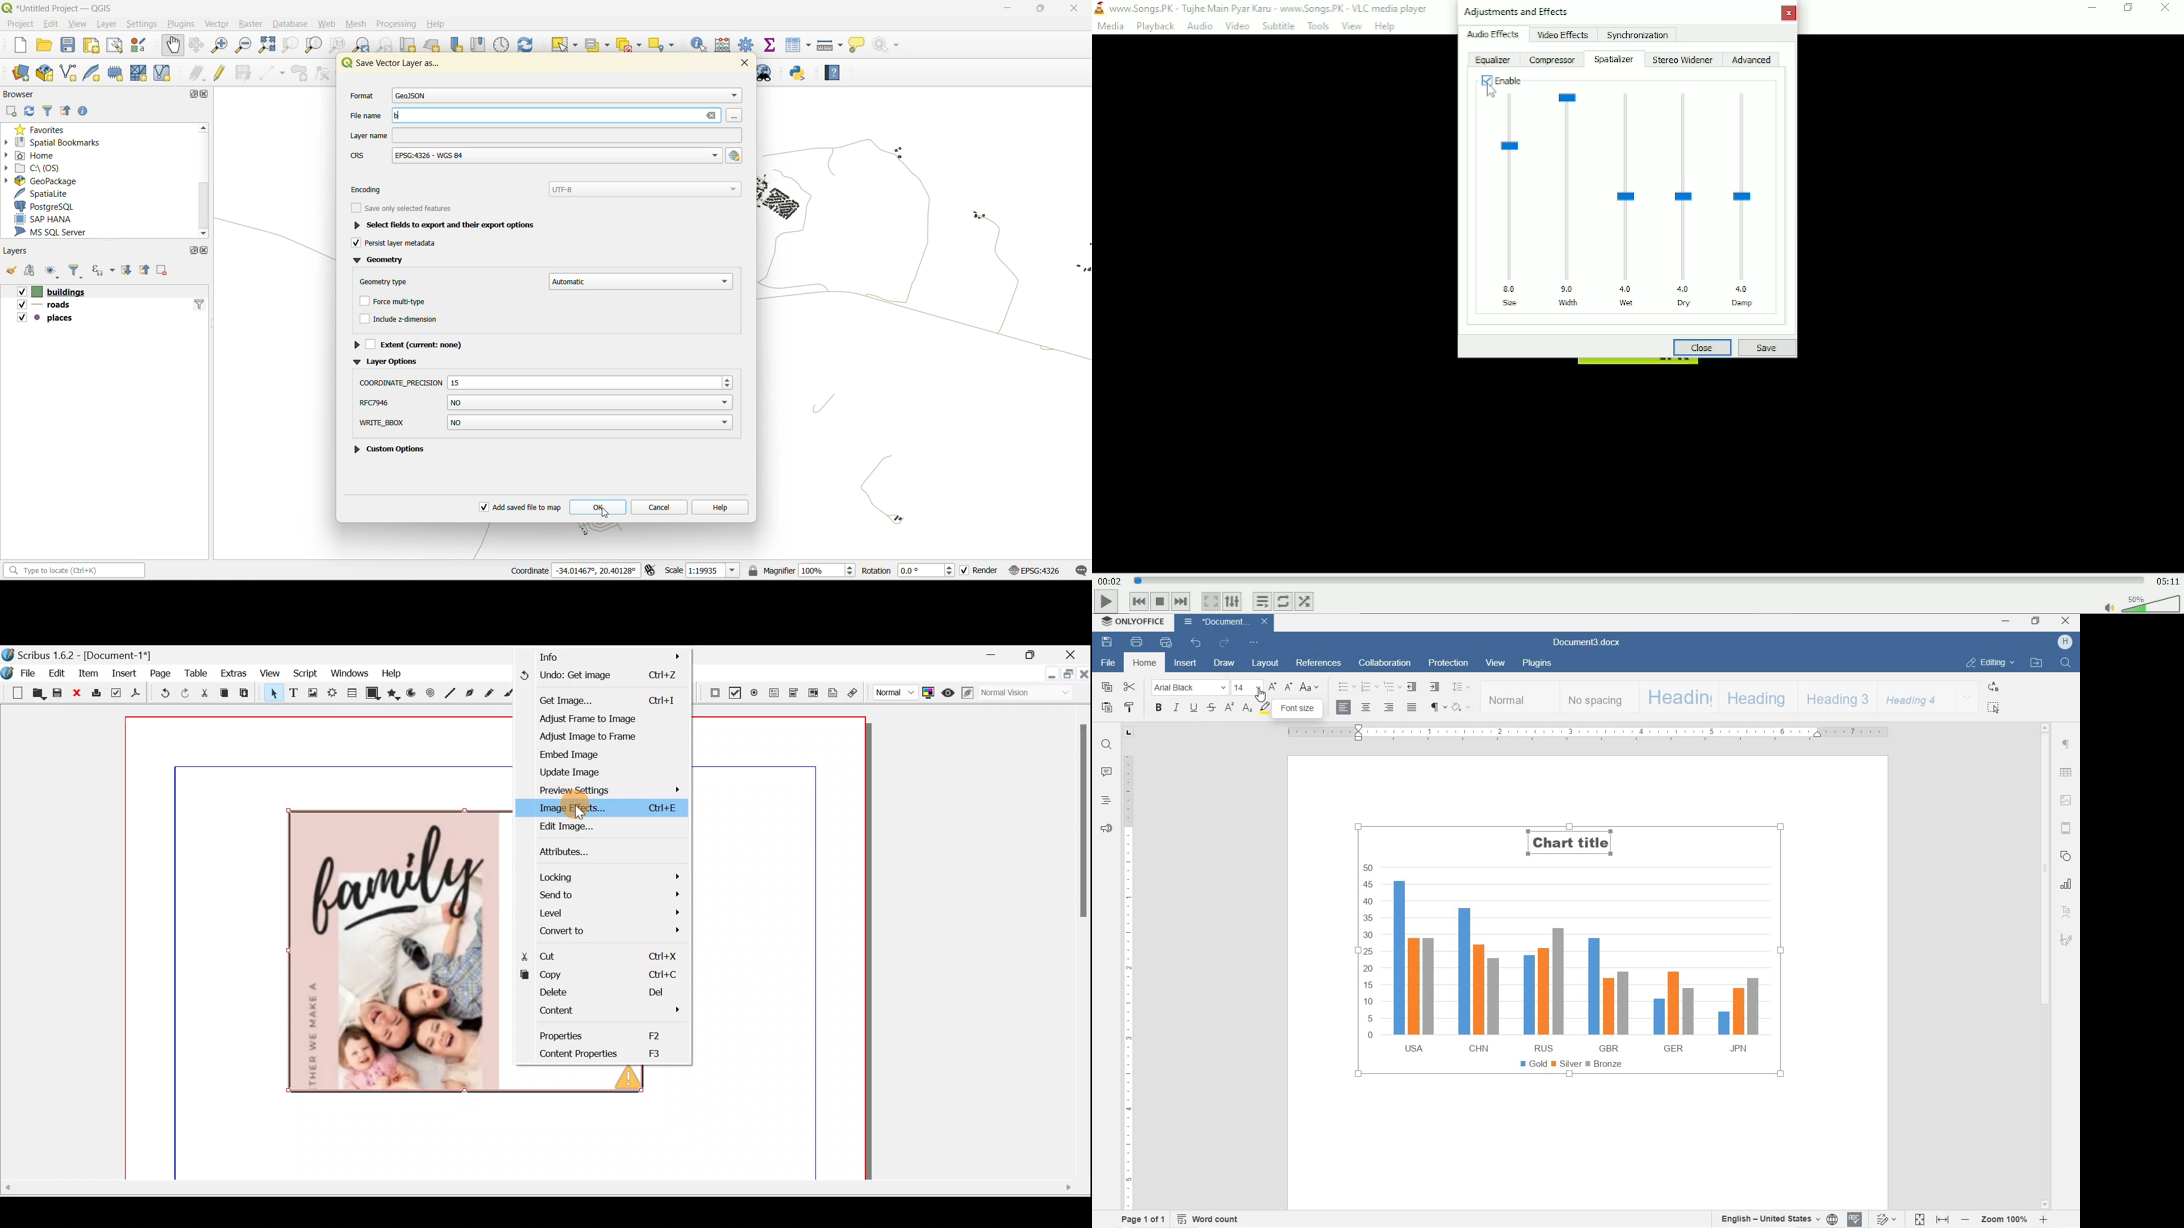 This screenshot has height=1232, width=2184. Describe the element at coordinates (173, 47) in the screenshot. I see `pan map` at that location.